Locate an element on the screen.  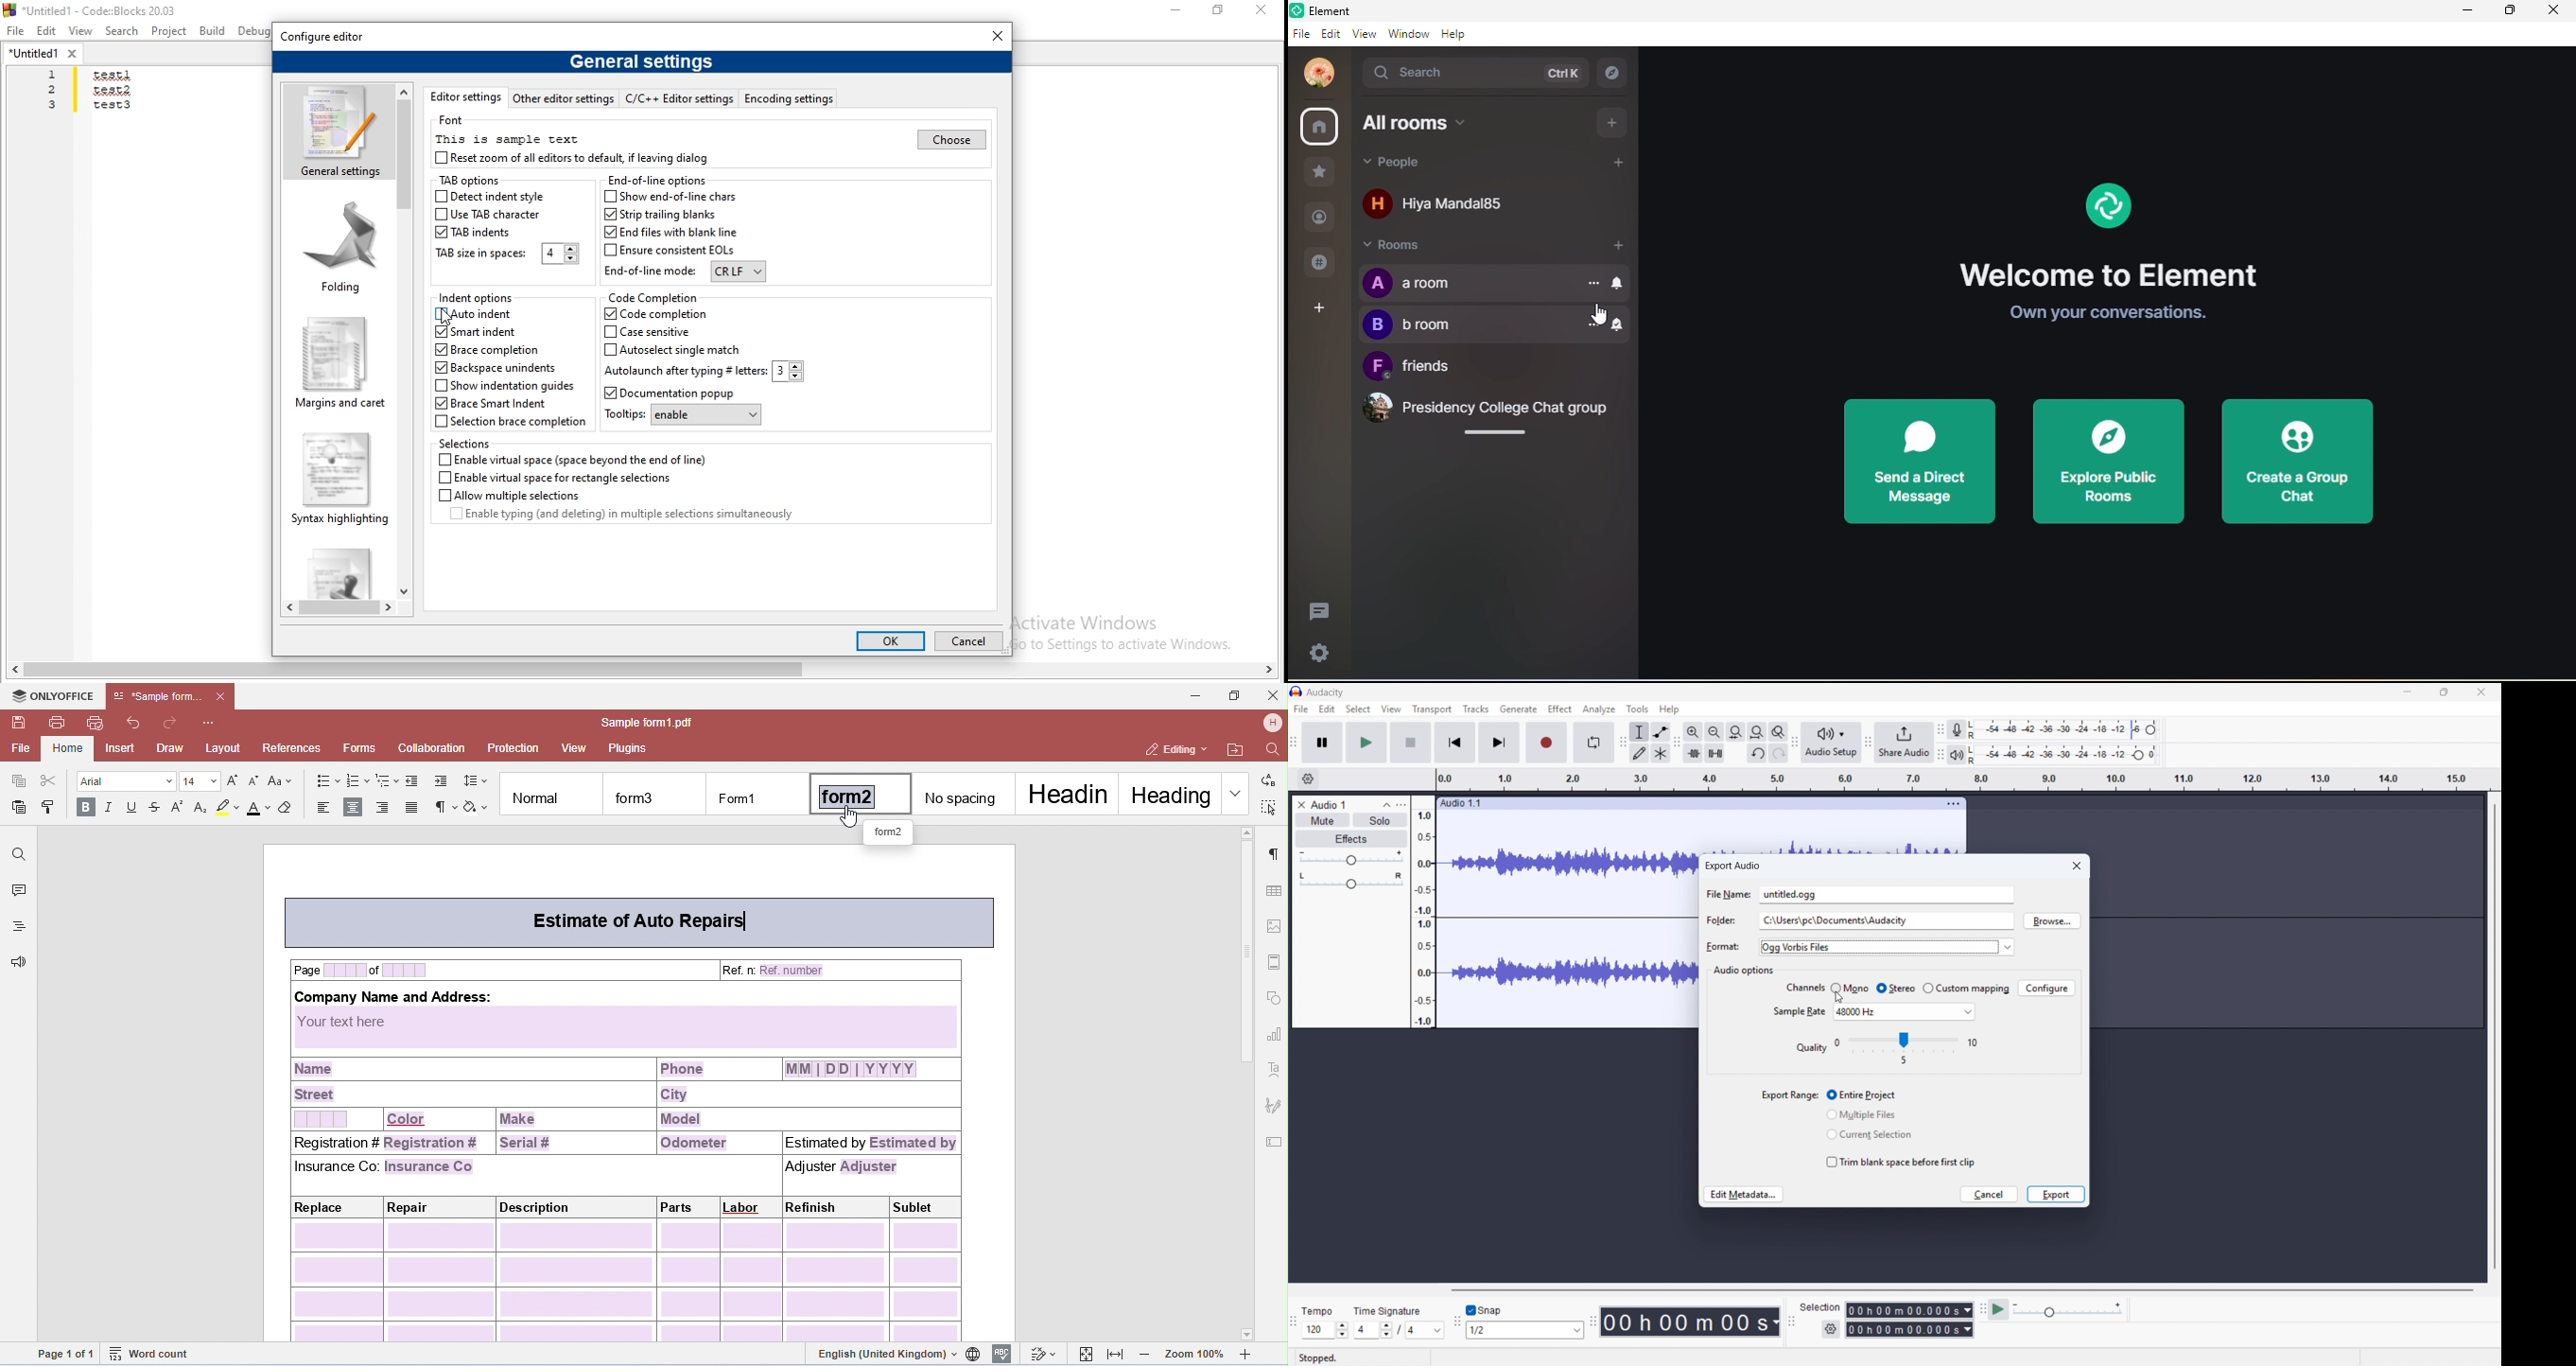
playback metre toolbar  is located at coordinates (1941, 754).